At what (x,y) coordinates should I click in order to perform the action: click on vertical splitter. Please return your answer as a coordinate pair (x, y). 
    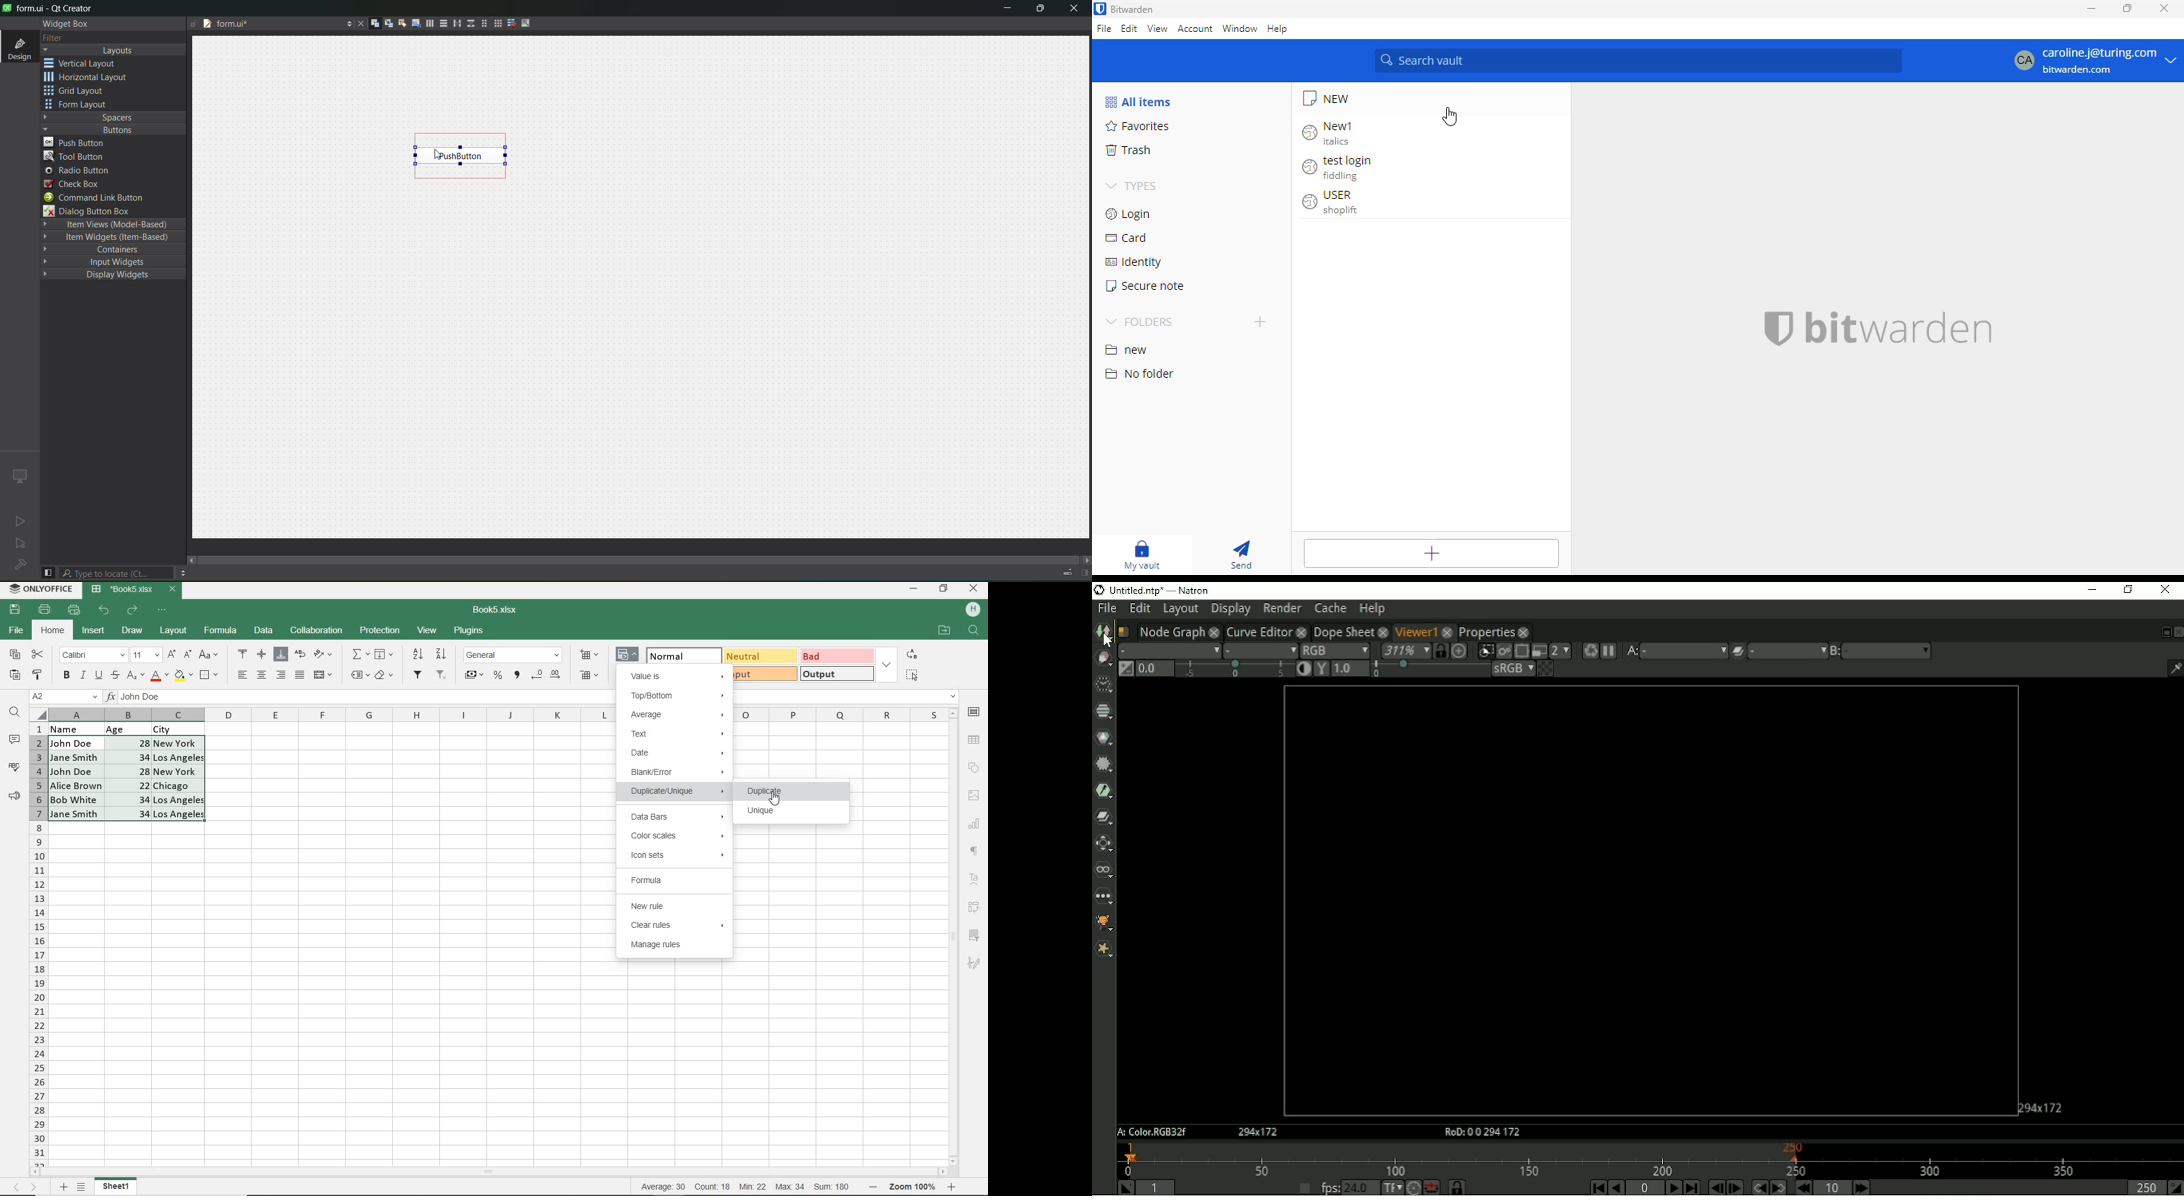
    Looking at the image, I should click on (469, 23).